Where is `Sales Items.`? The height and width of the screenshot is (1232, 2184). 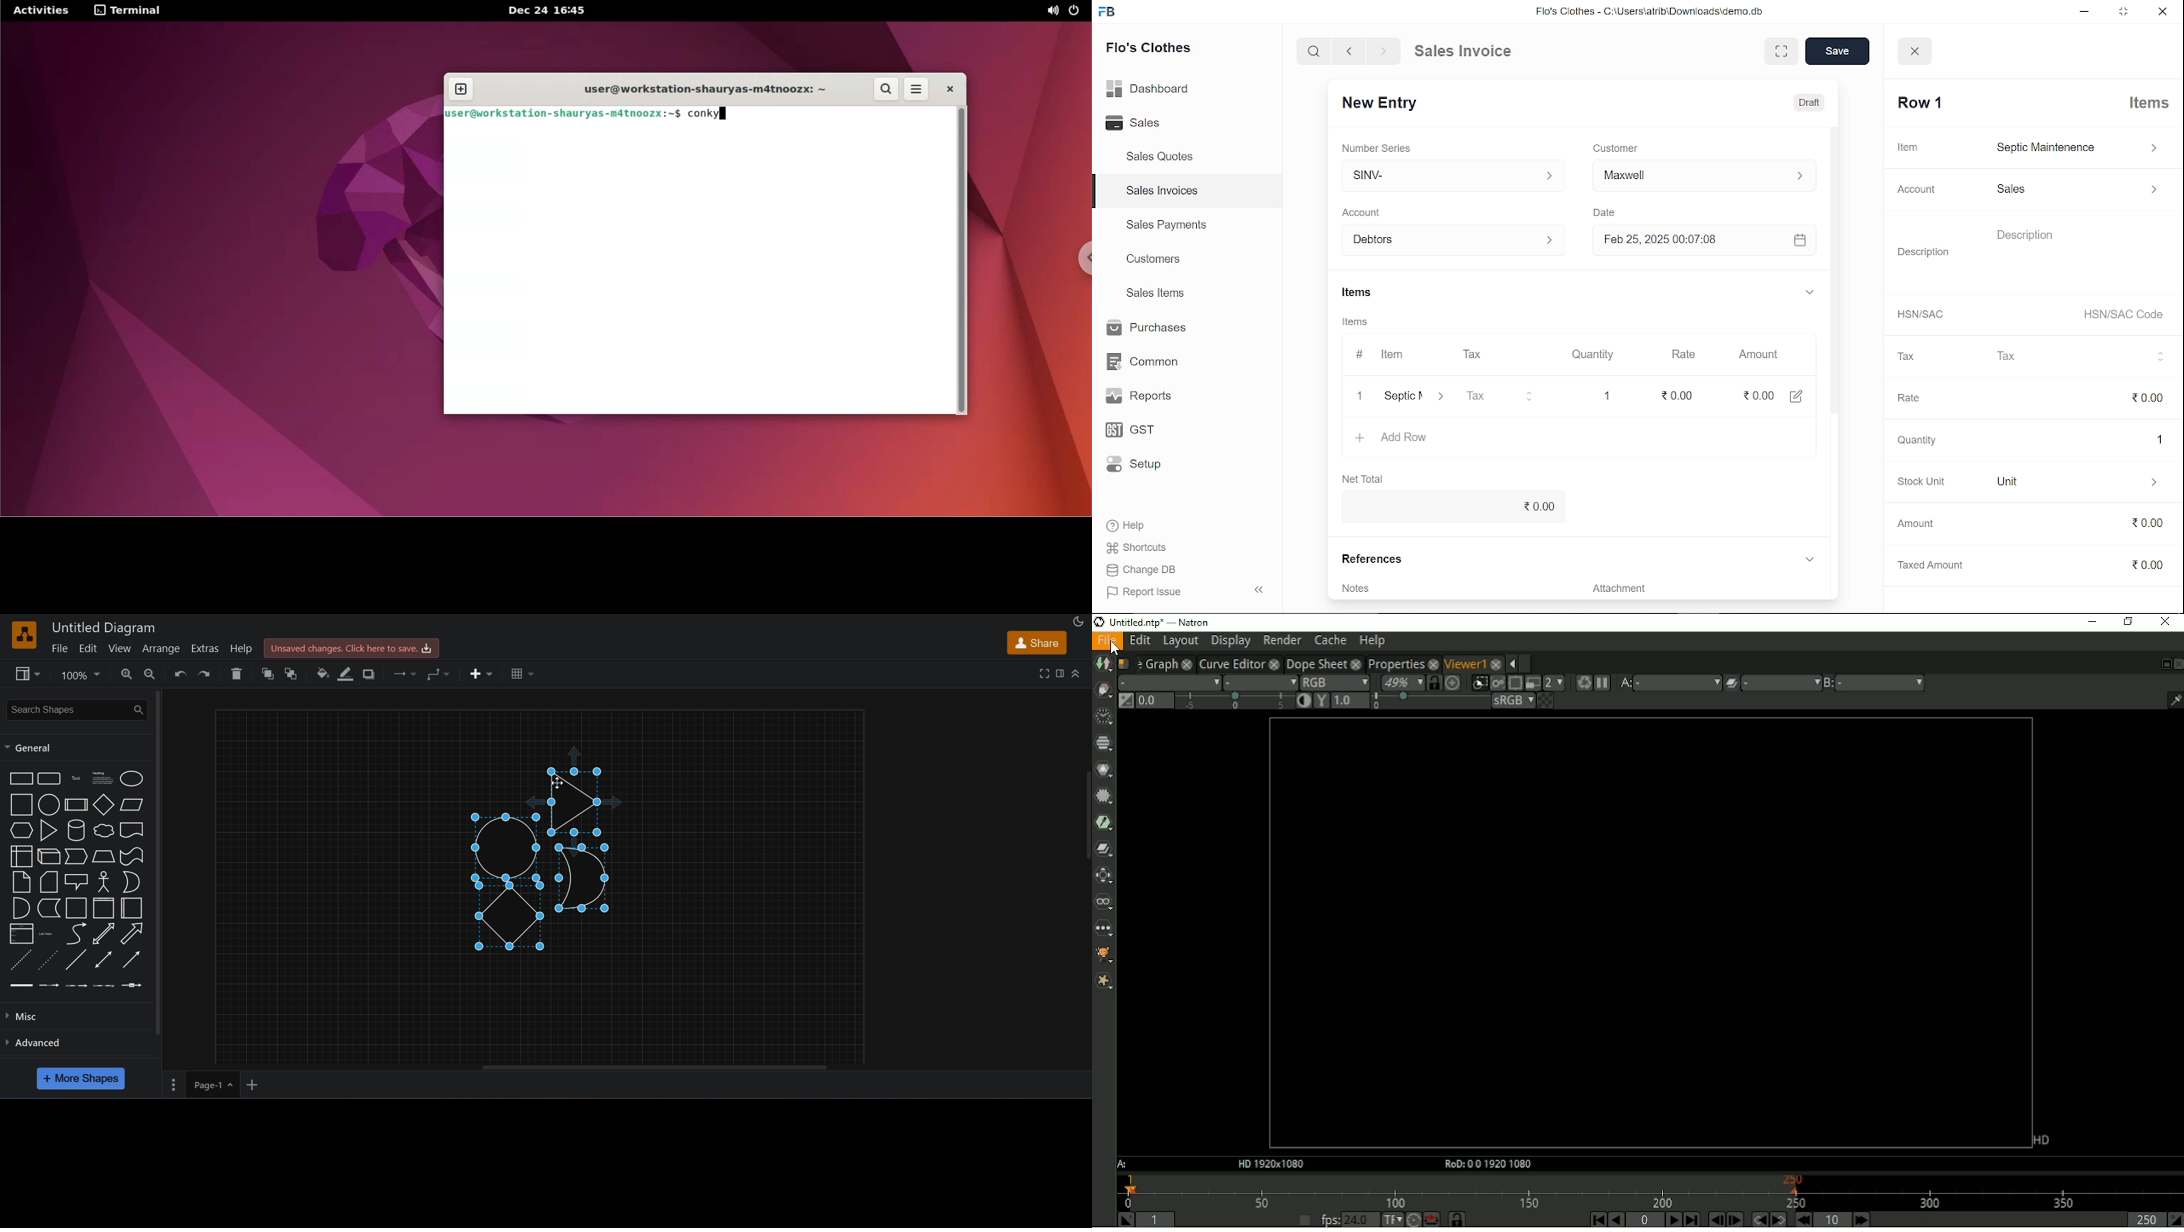 Sales Items. is located at coordinates (1157, 294).